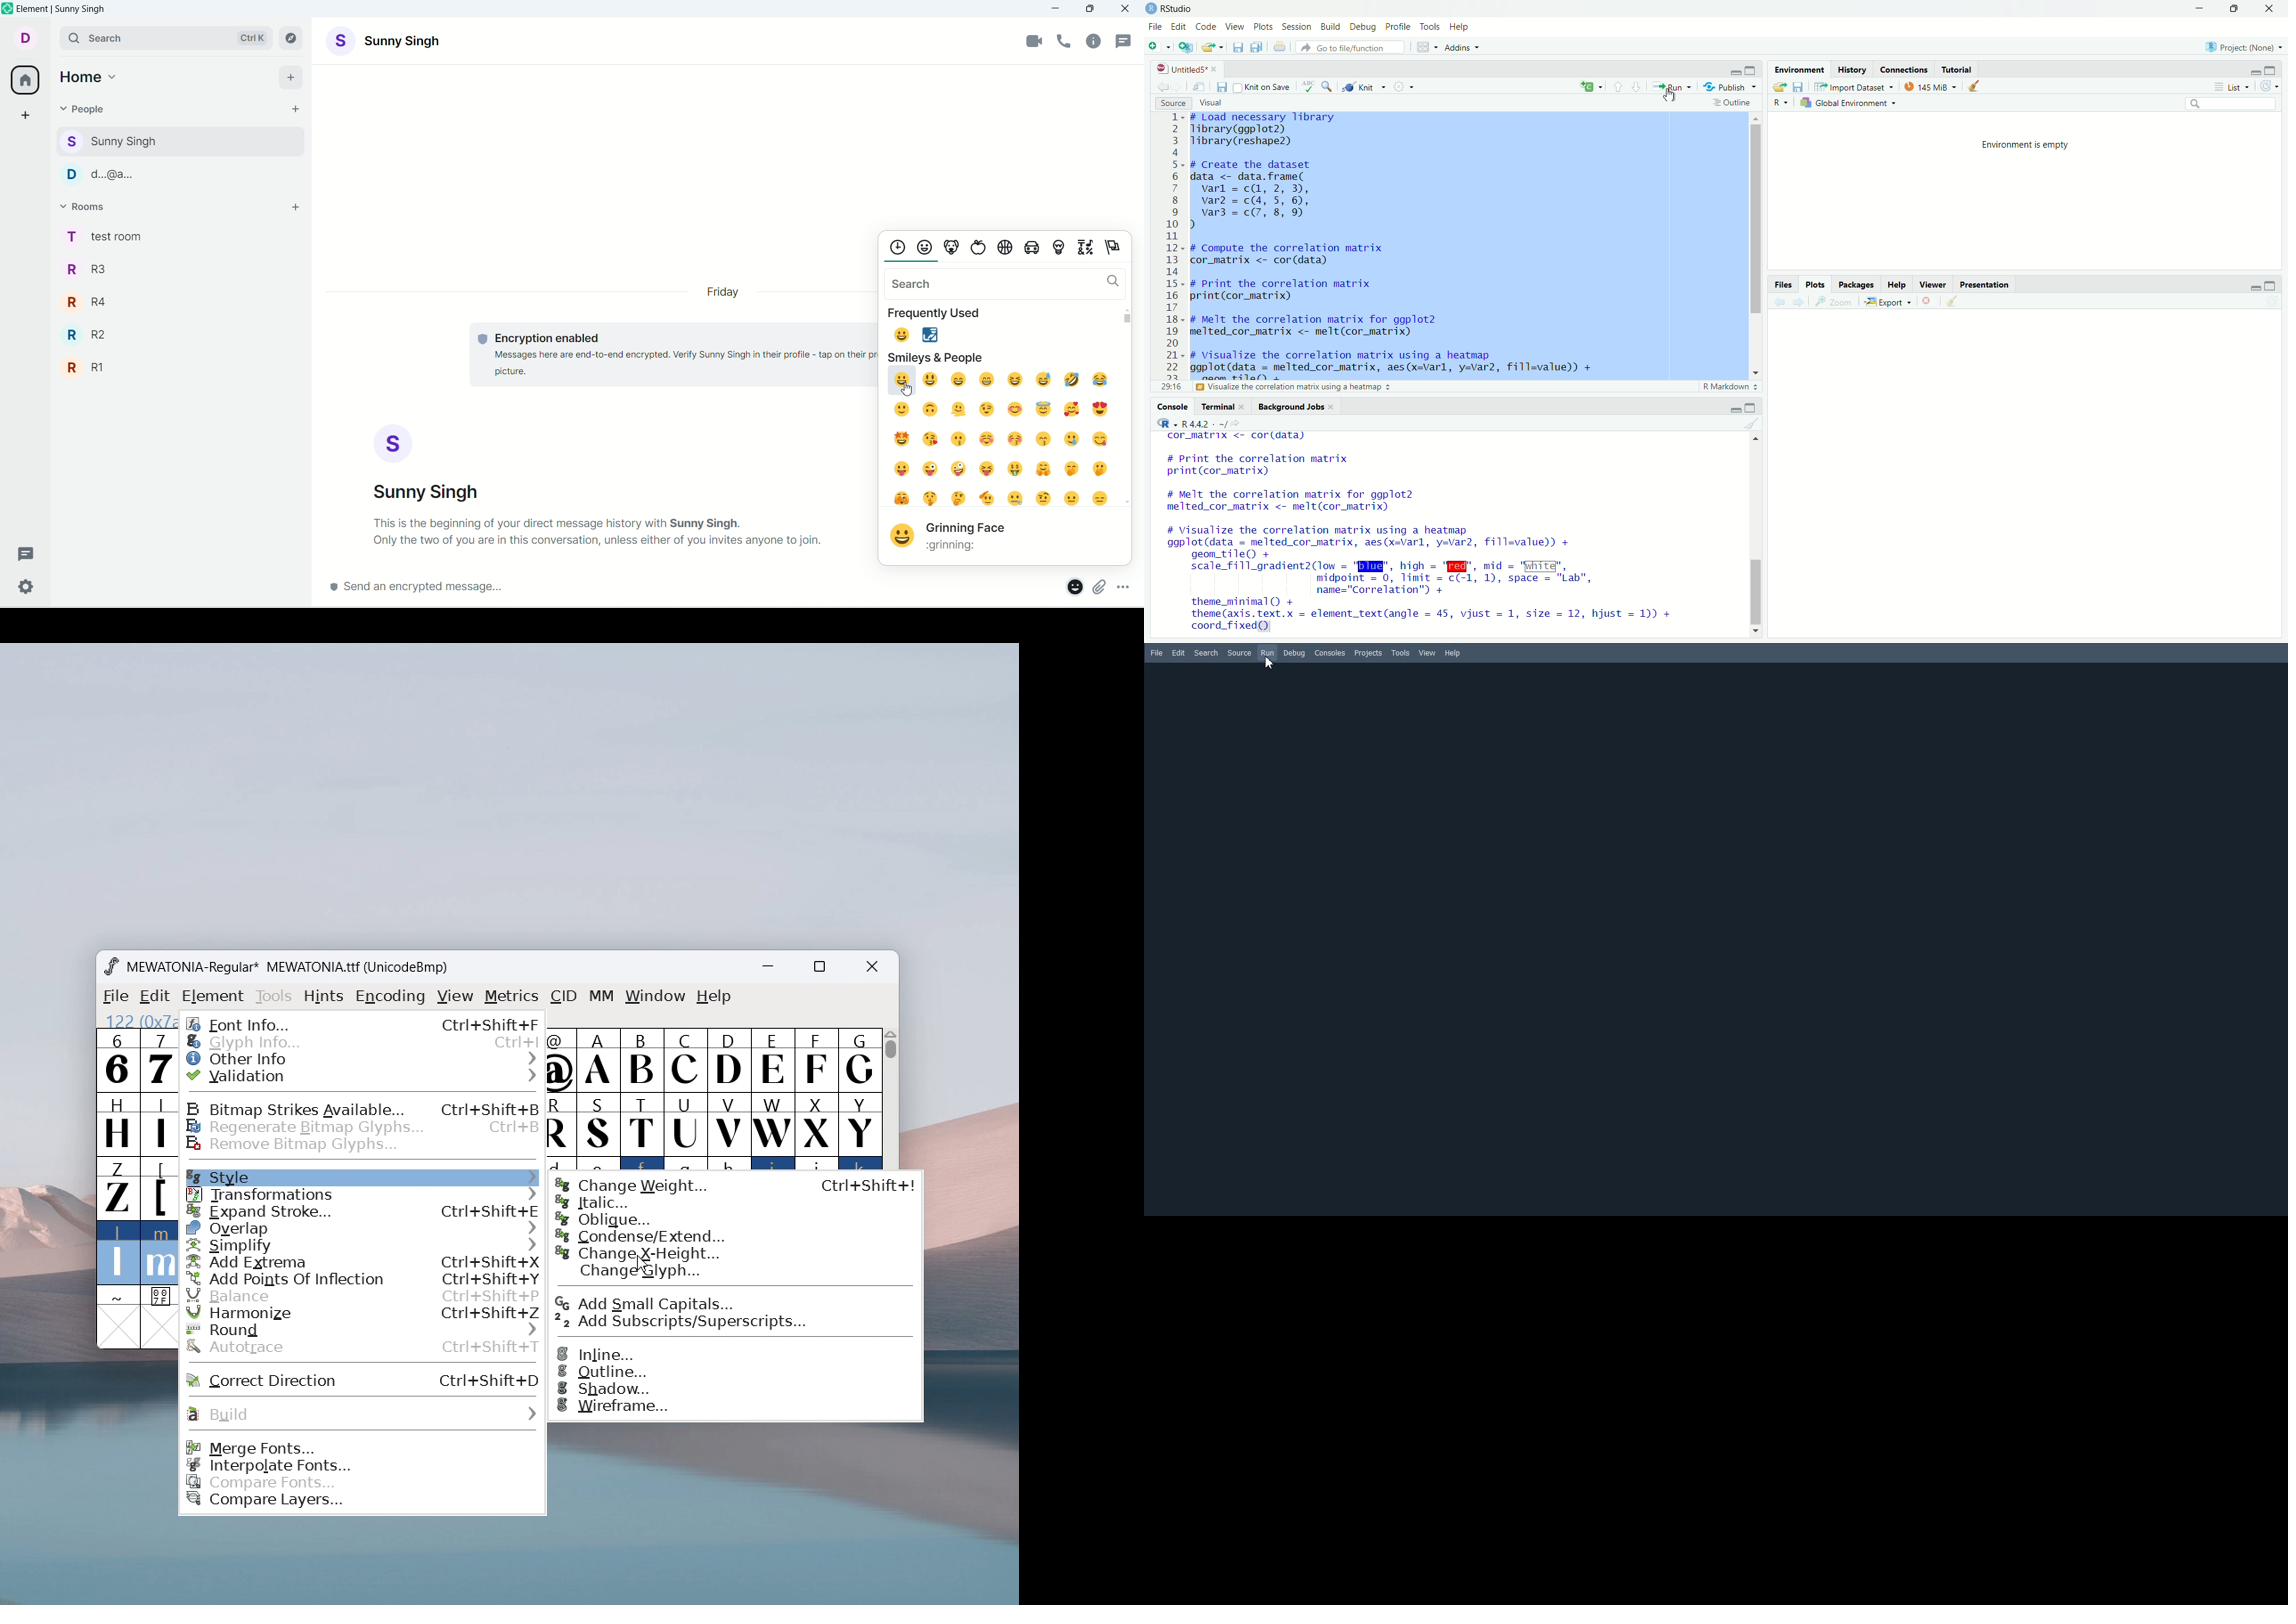 Image resolution: width=2296 pixels, height=1624 pixels. I want to click on save current document, so click(1223, 88).